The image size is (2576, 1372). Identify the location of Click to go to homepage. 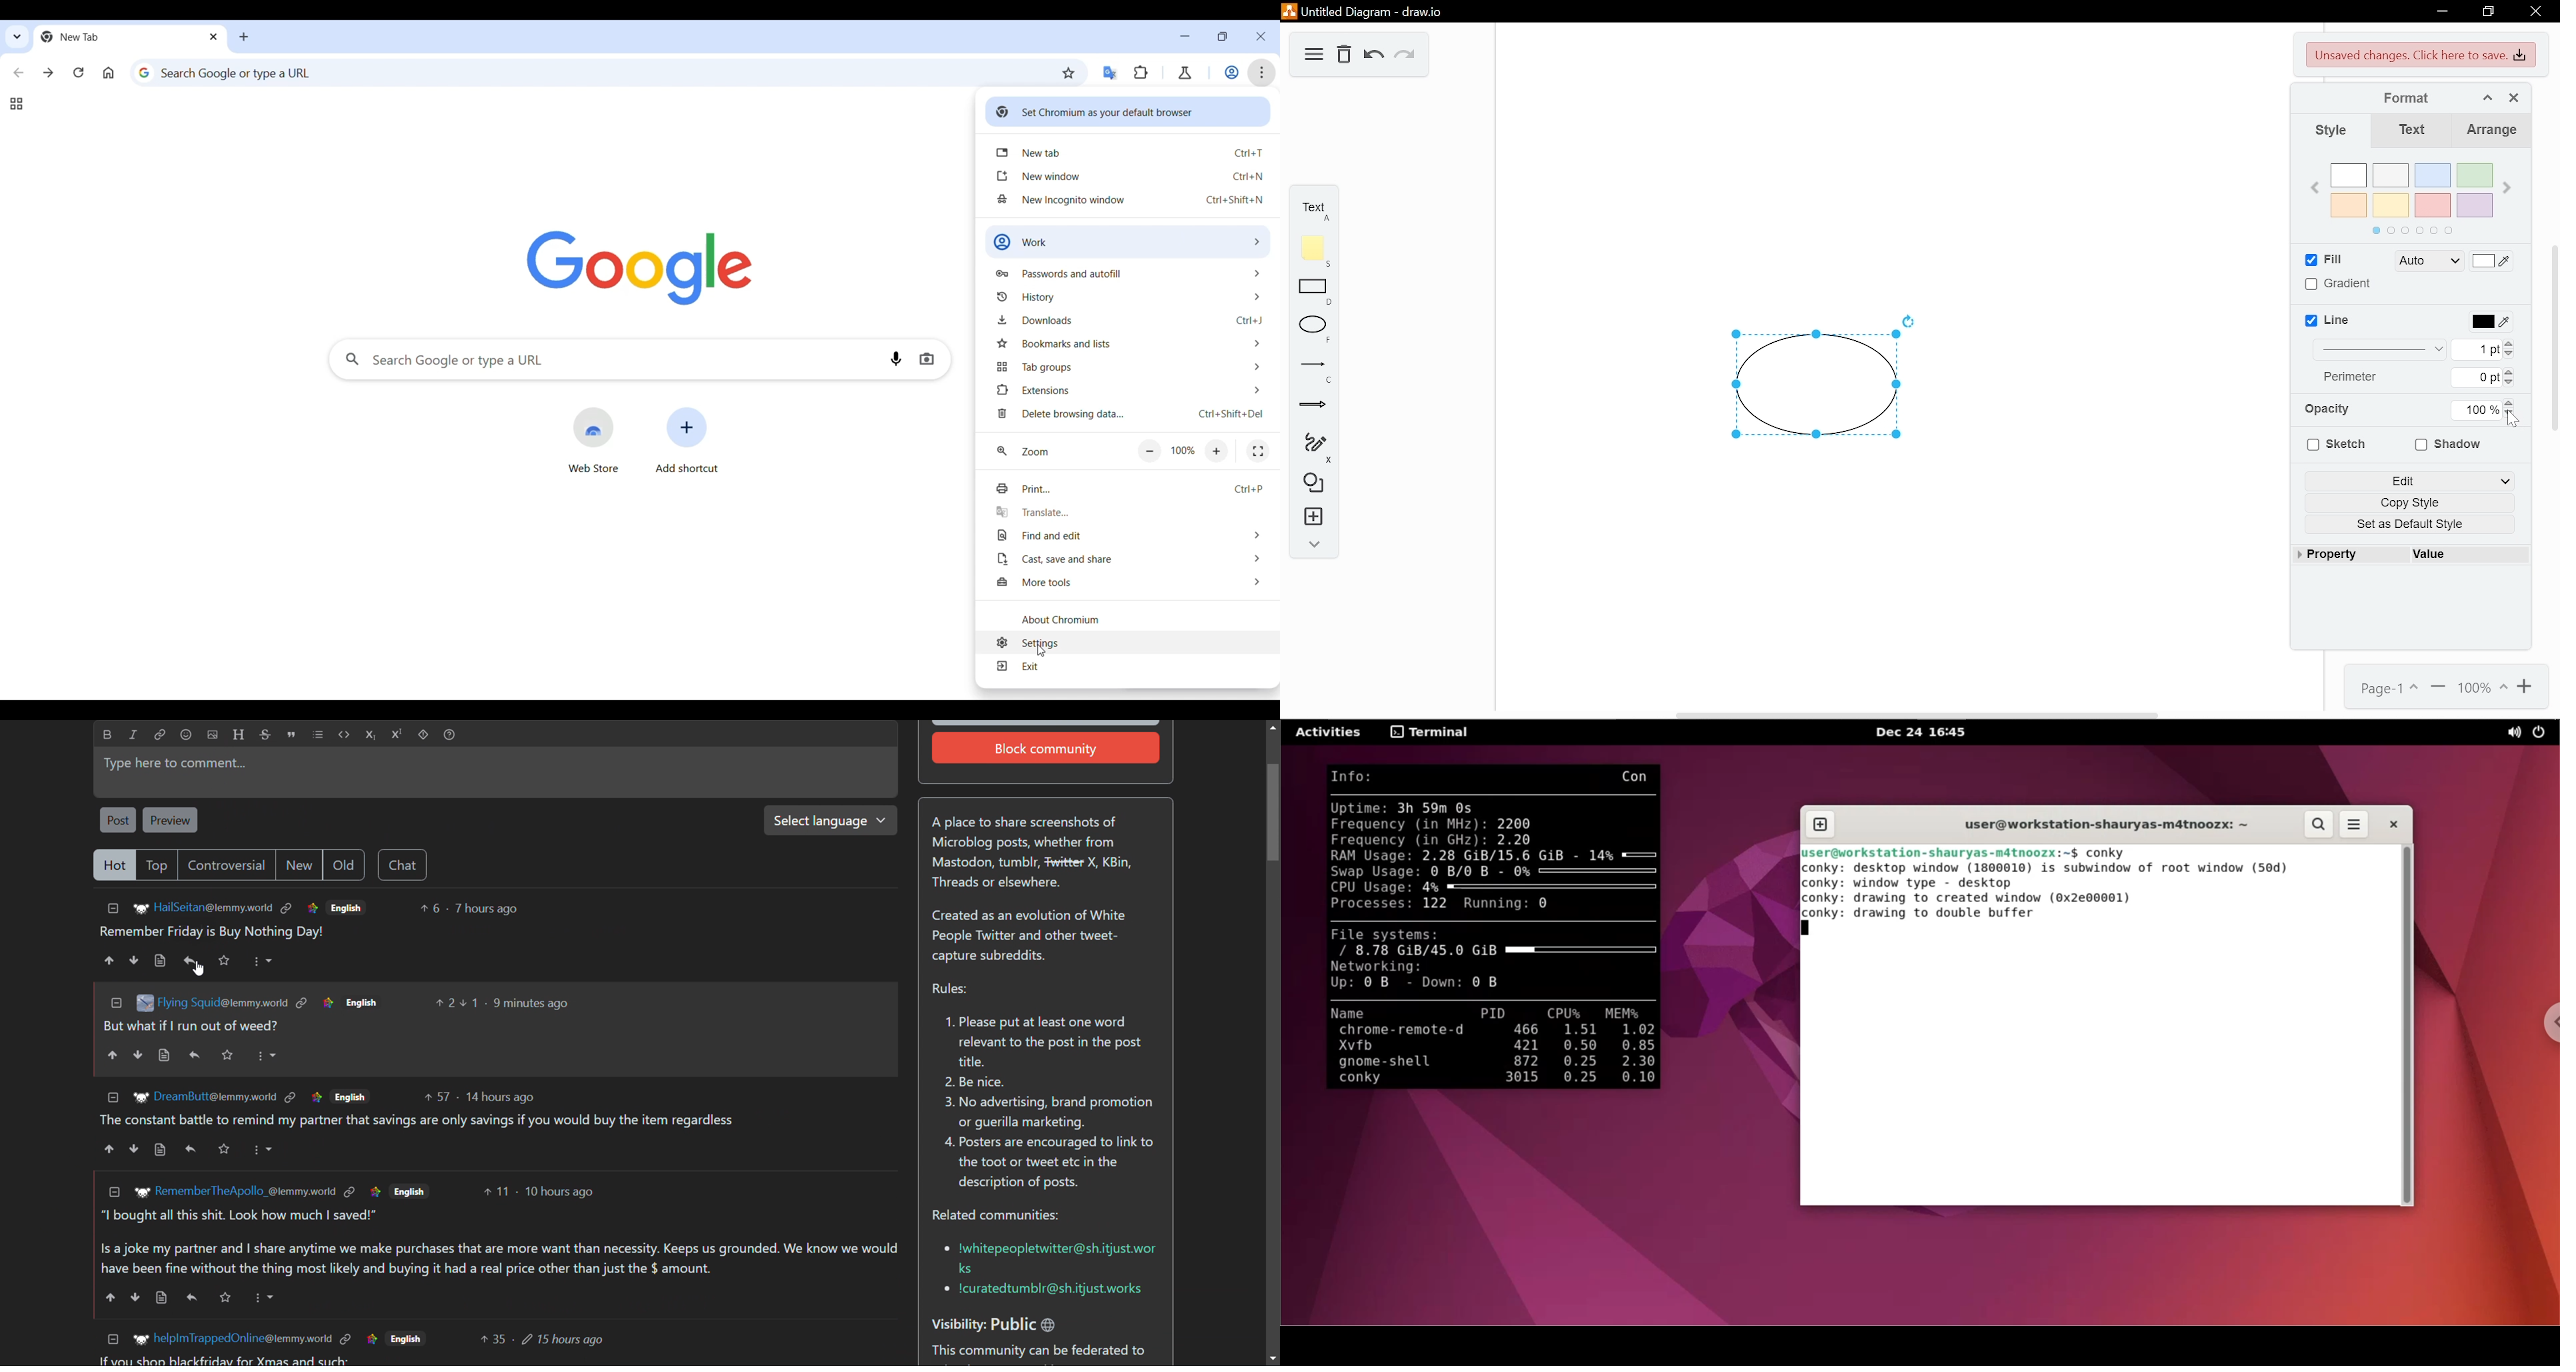
(109, 73).